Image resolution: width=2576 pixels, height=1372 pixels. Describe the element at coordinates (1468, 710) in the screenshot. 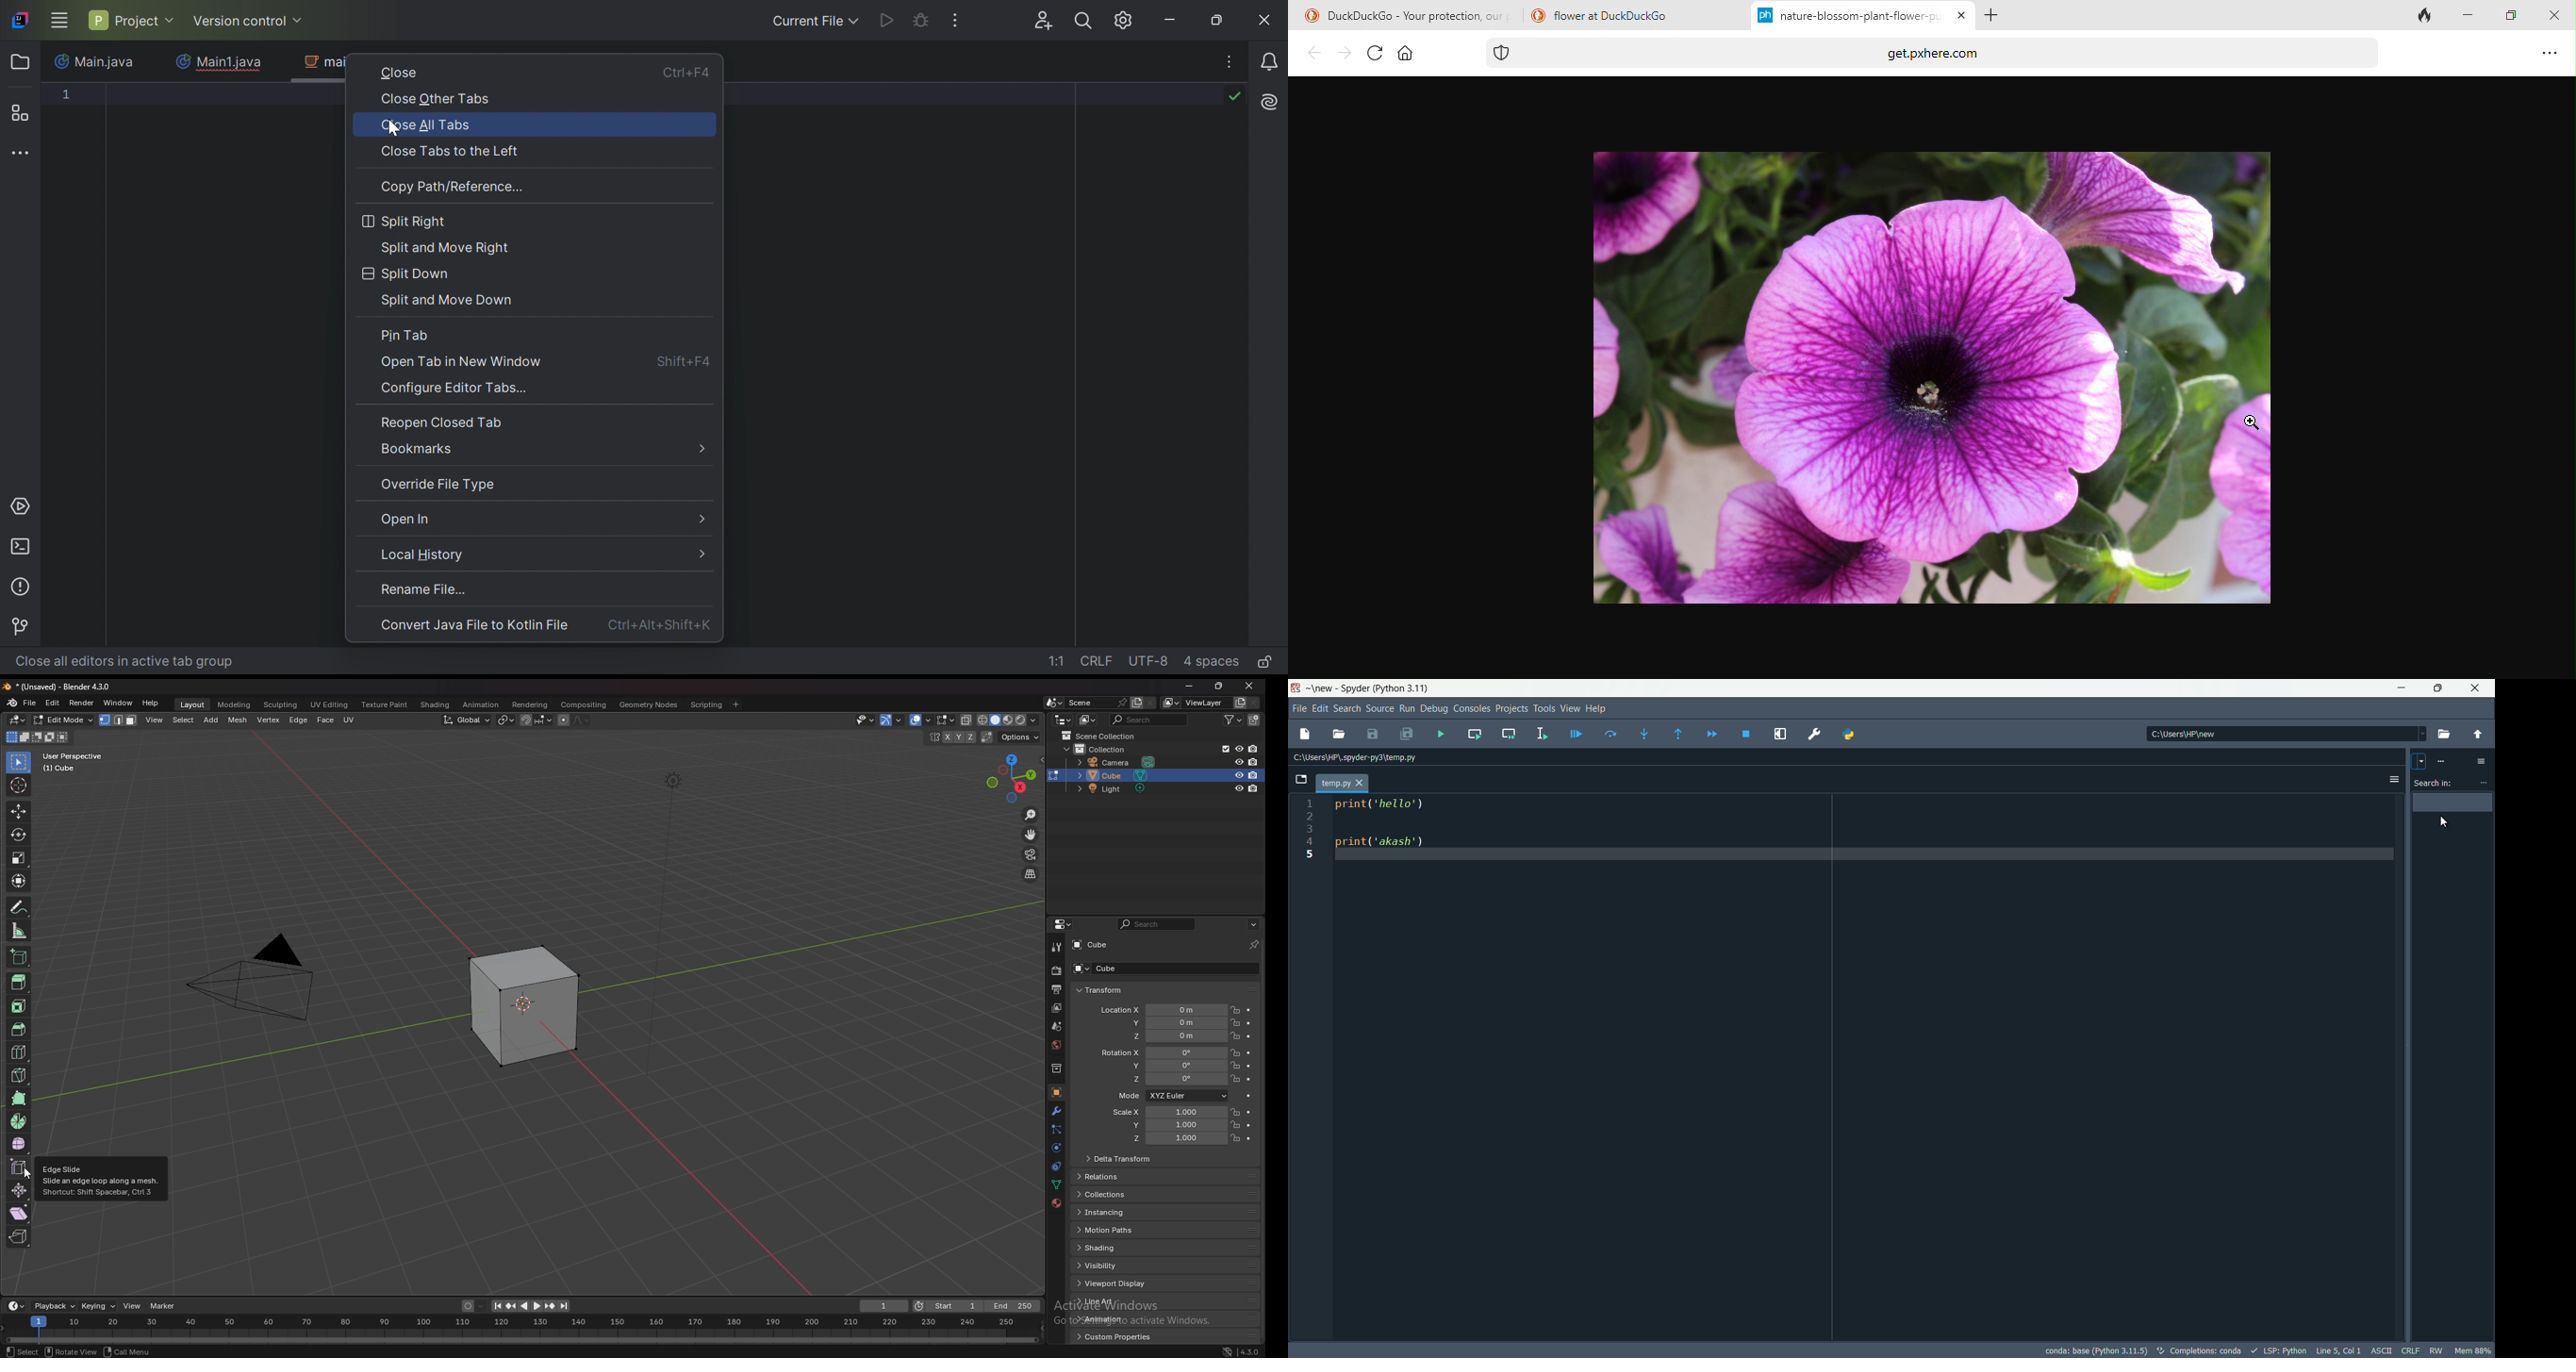

I see `Consoles Menu` at that location.